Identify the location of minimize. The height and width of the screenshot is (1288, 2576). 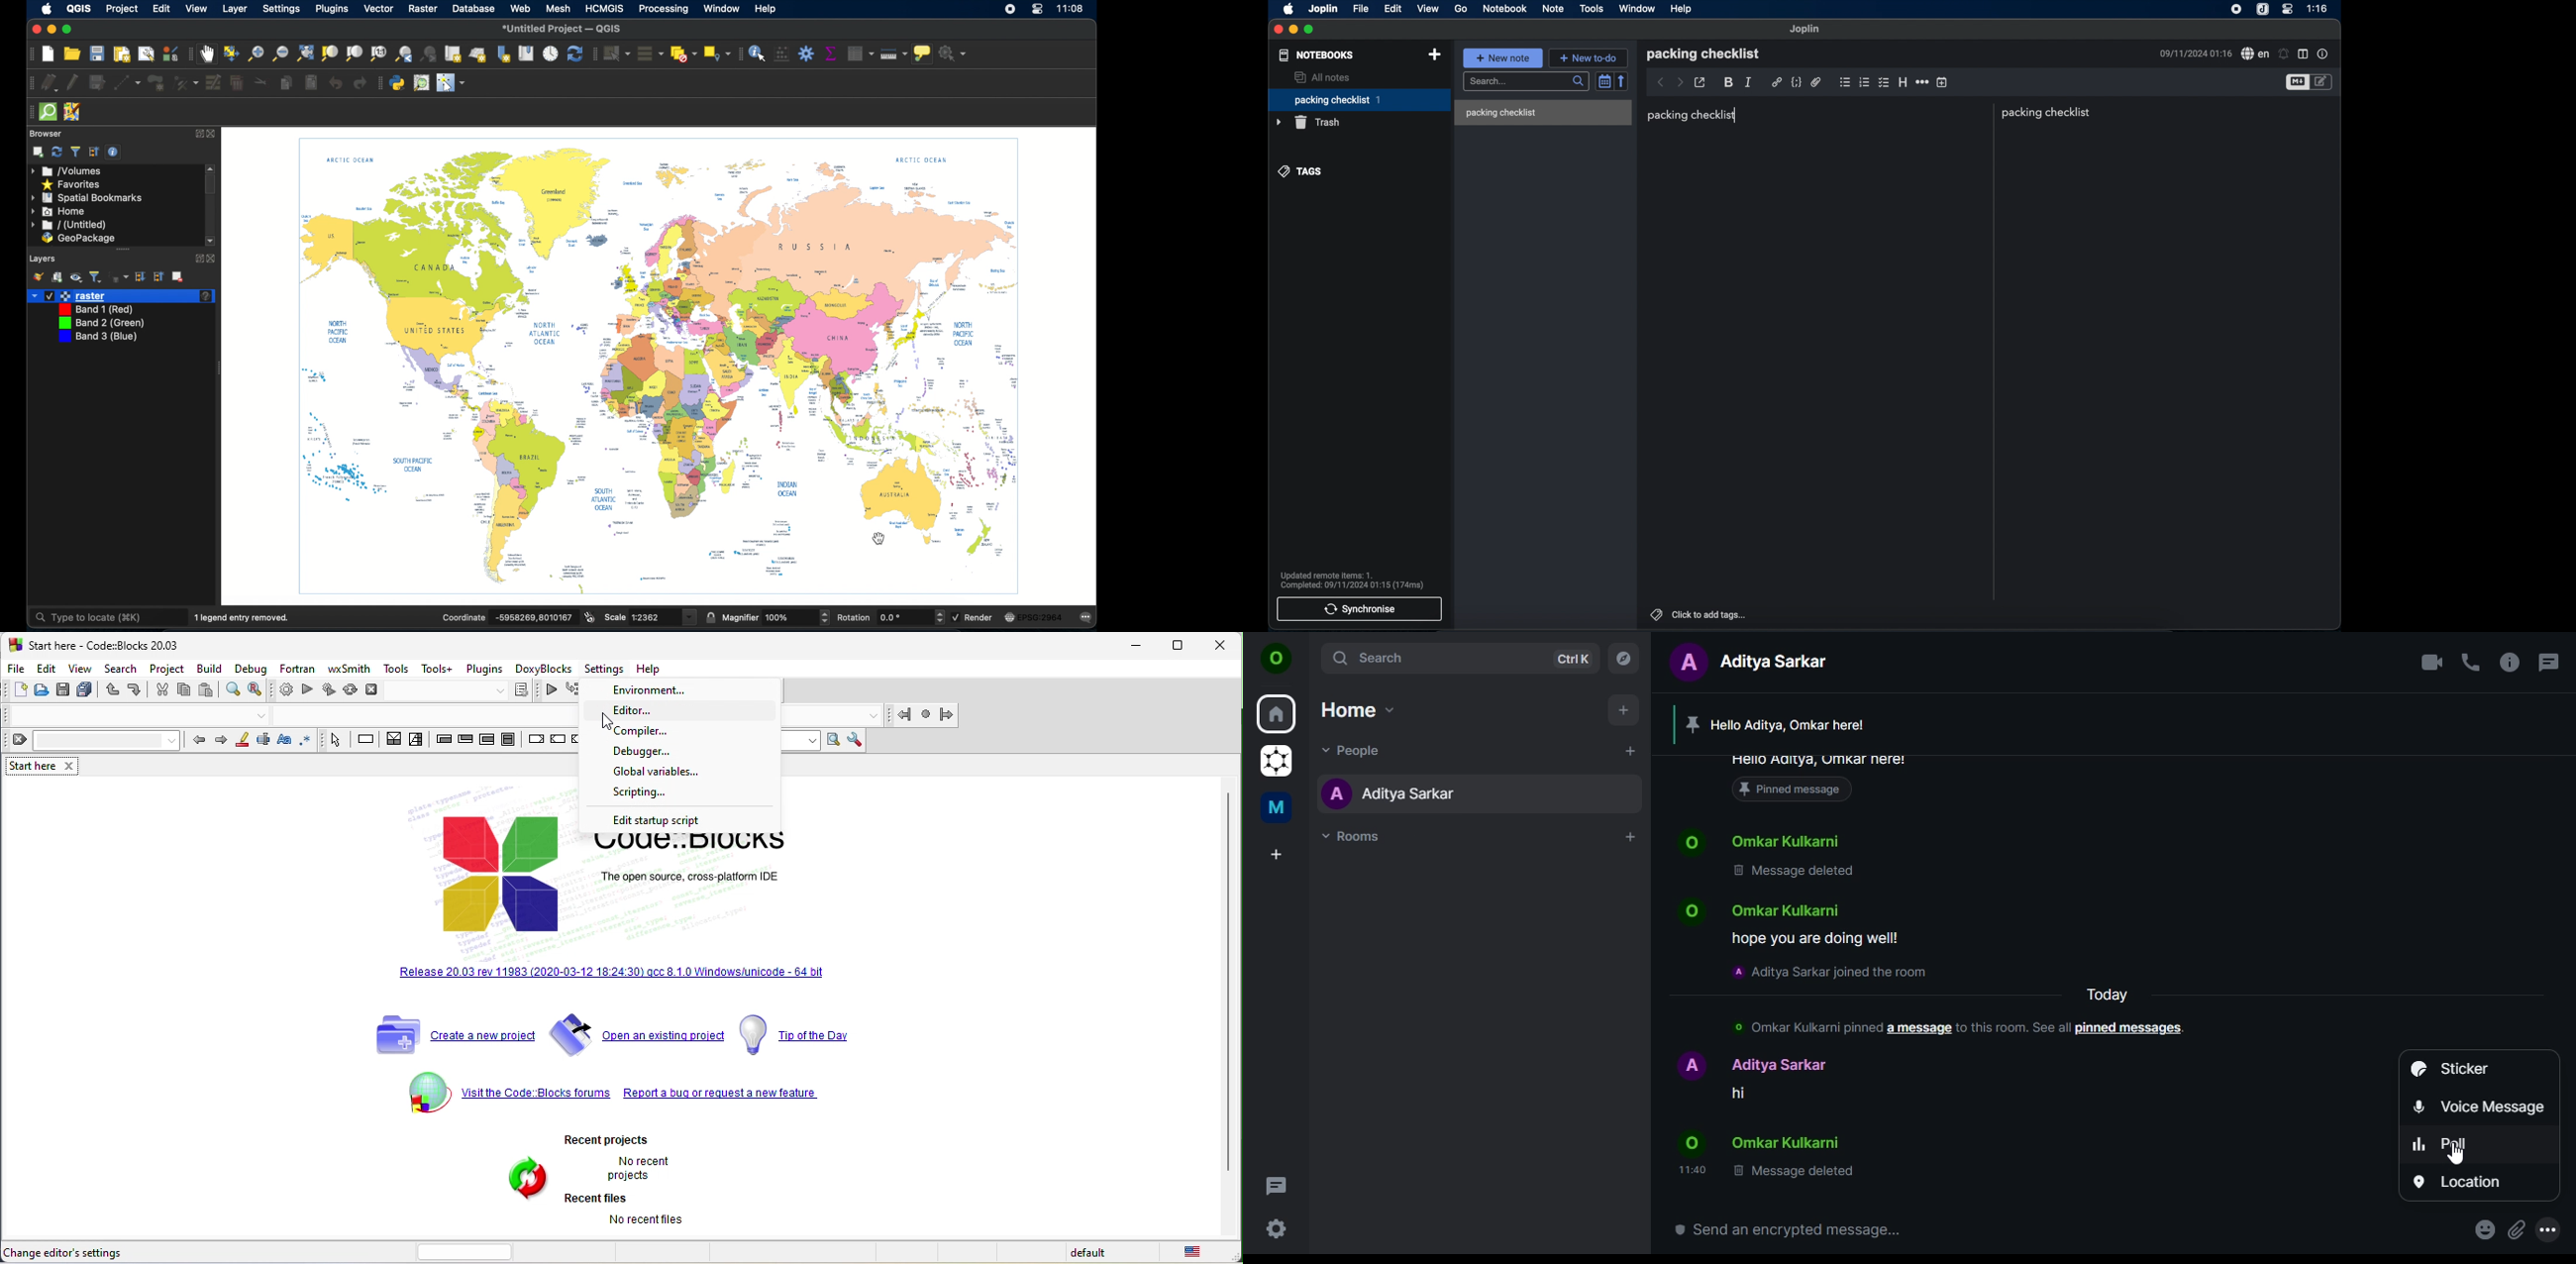
(1293, 30).